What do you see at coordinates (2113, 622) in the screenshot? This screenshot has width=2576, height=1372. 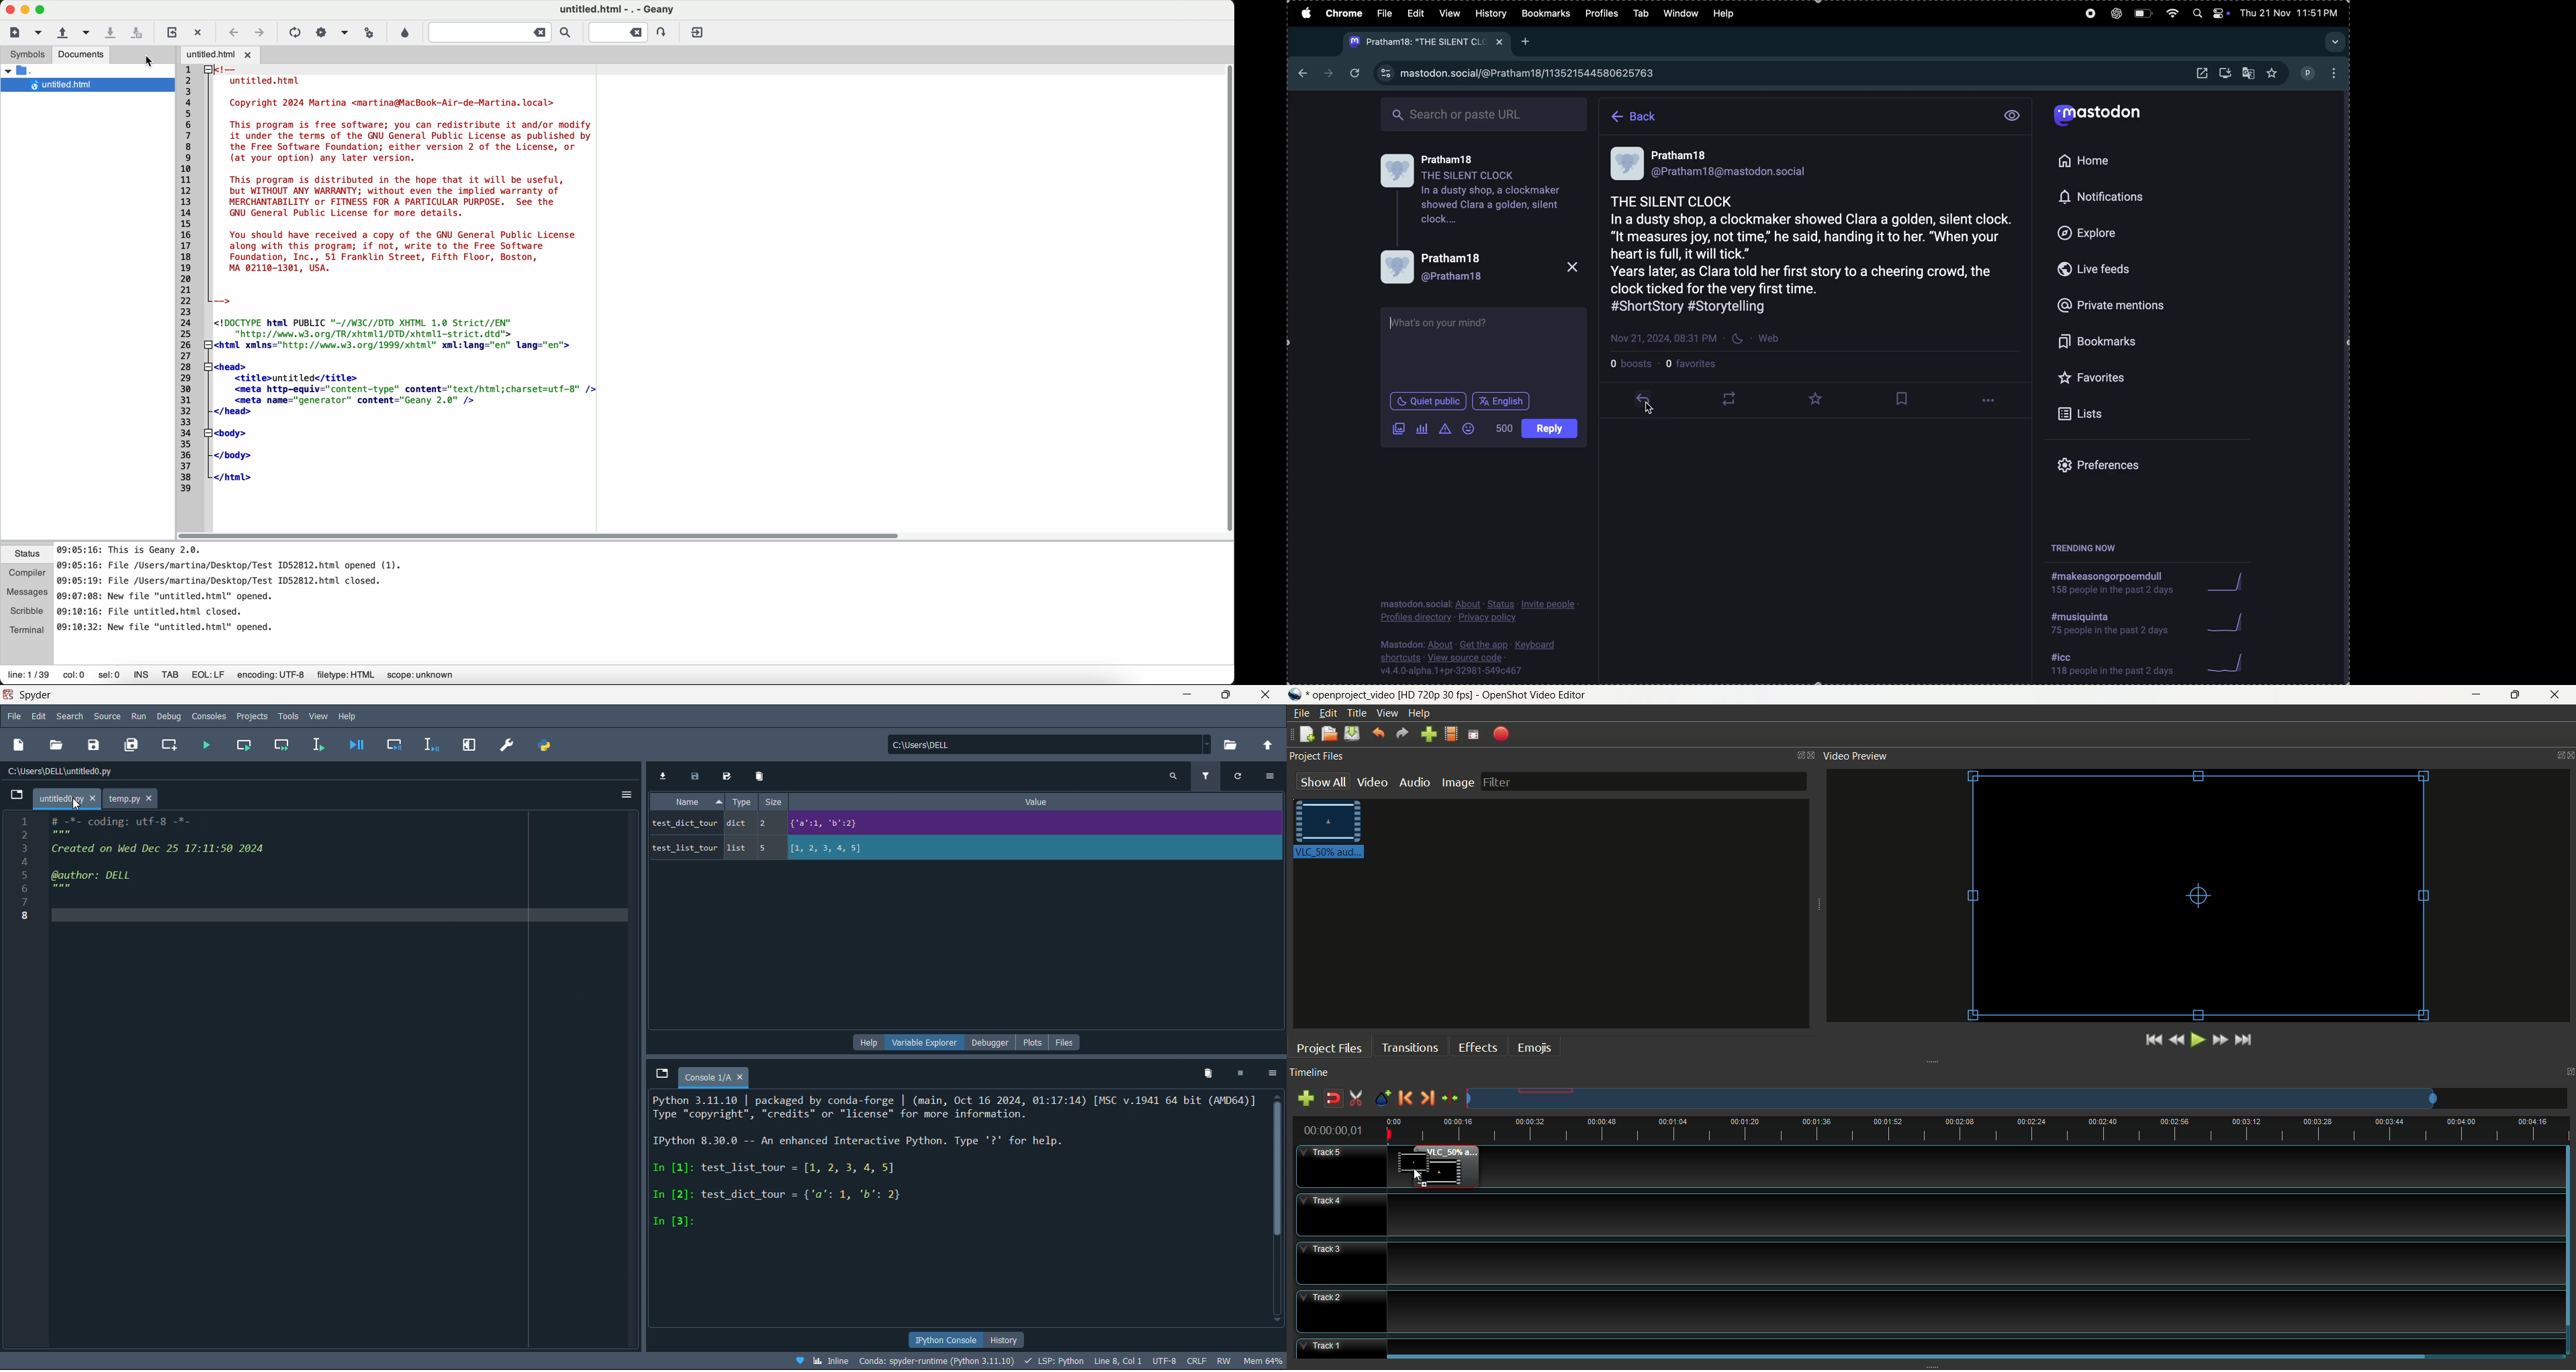 I see `hashtag` at bounding box center [2113, 622].